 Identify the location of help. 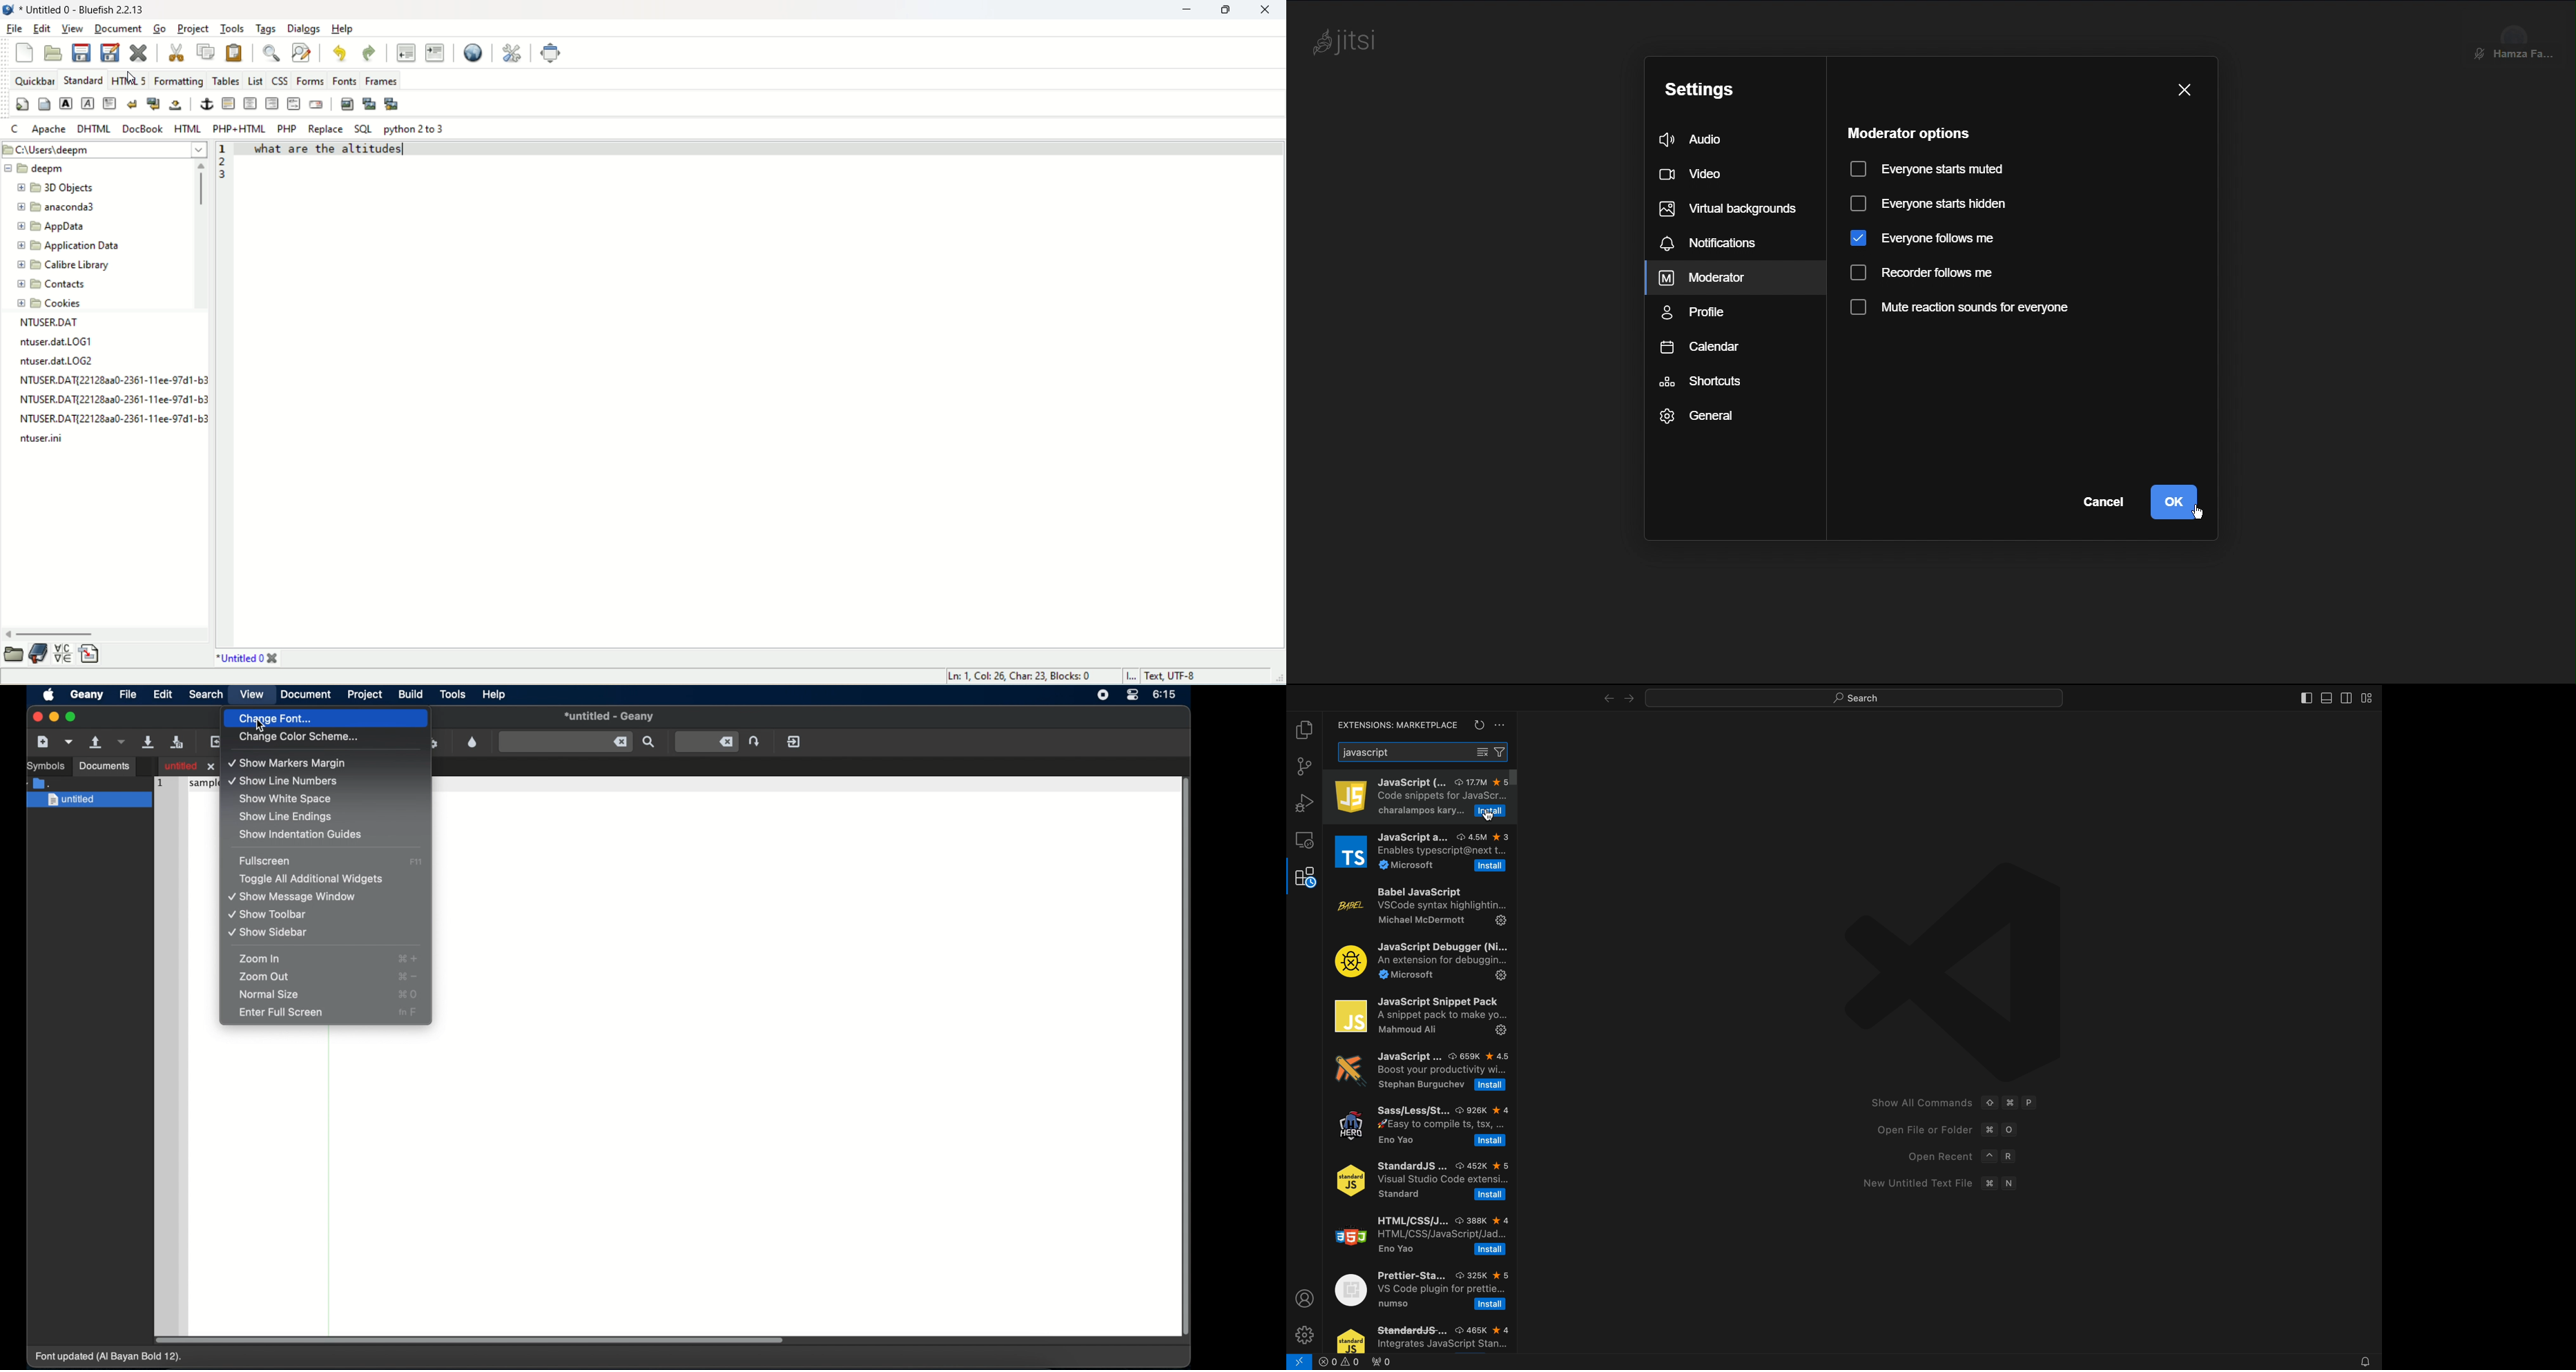
(345, 28).